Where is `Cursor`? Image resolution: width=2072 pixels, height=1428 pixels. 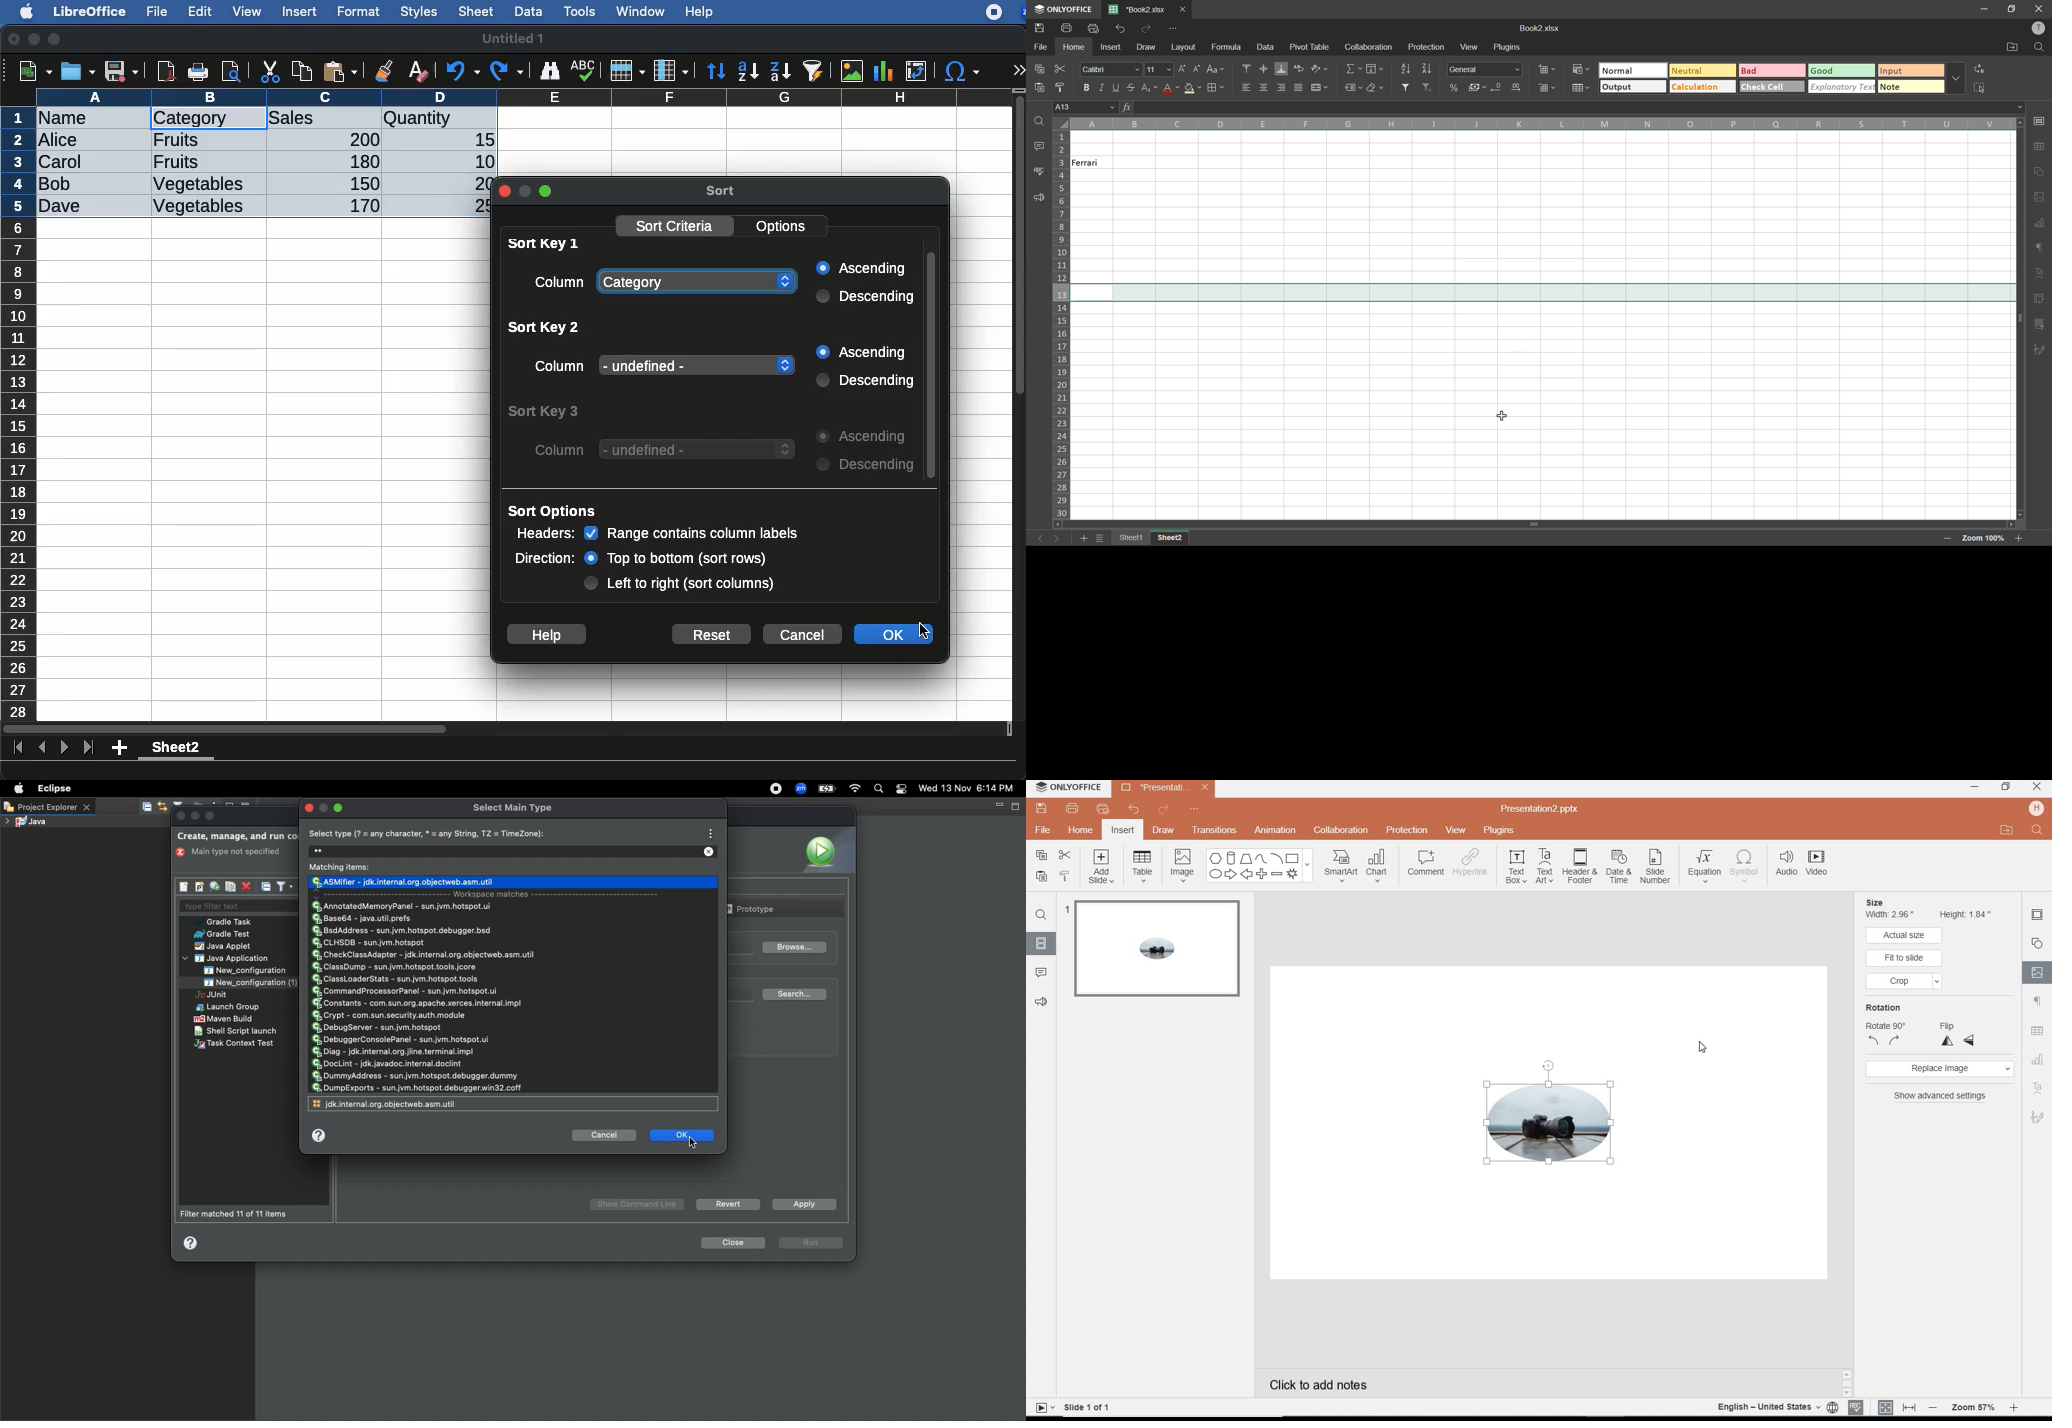
Cursor is located at coordinates (926, 629).